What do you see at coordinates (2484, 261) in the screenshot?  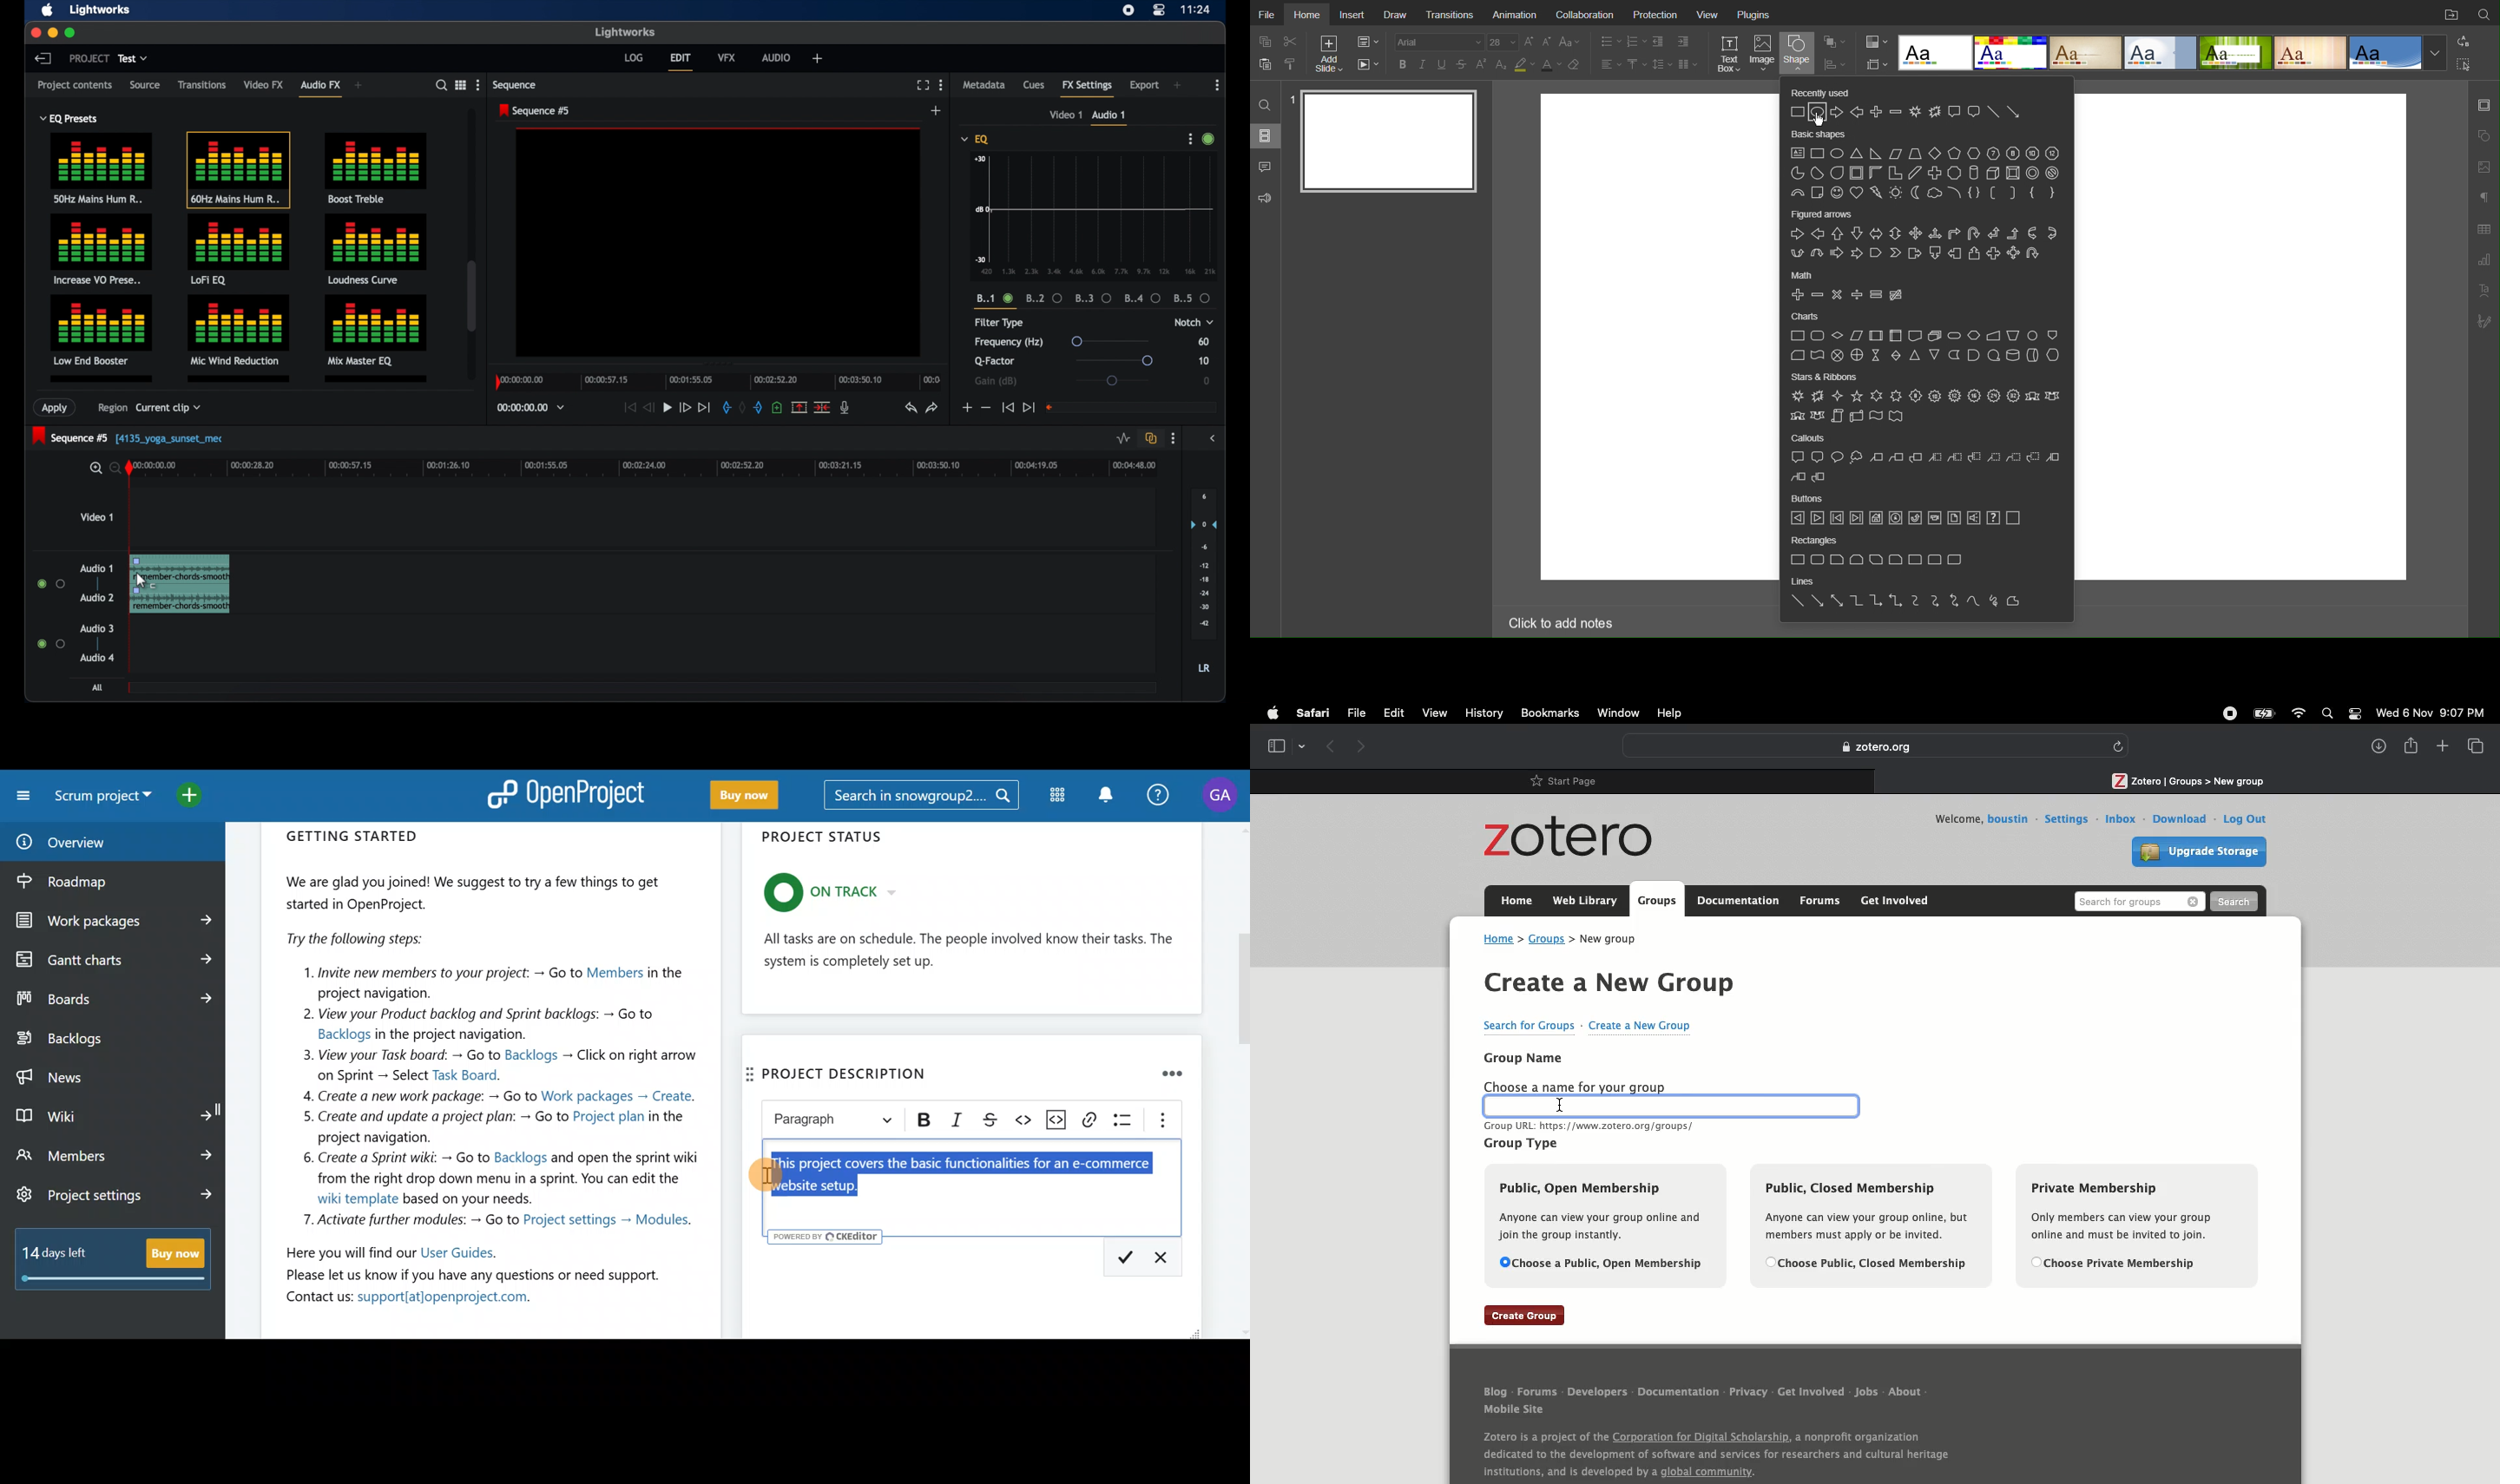 I see `Paragraph Settings` at bounding box center [2484, 261].